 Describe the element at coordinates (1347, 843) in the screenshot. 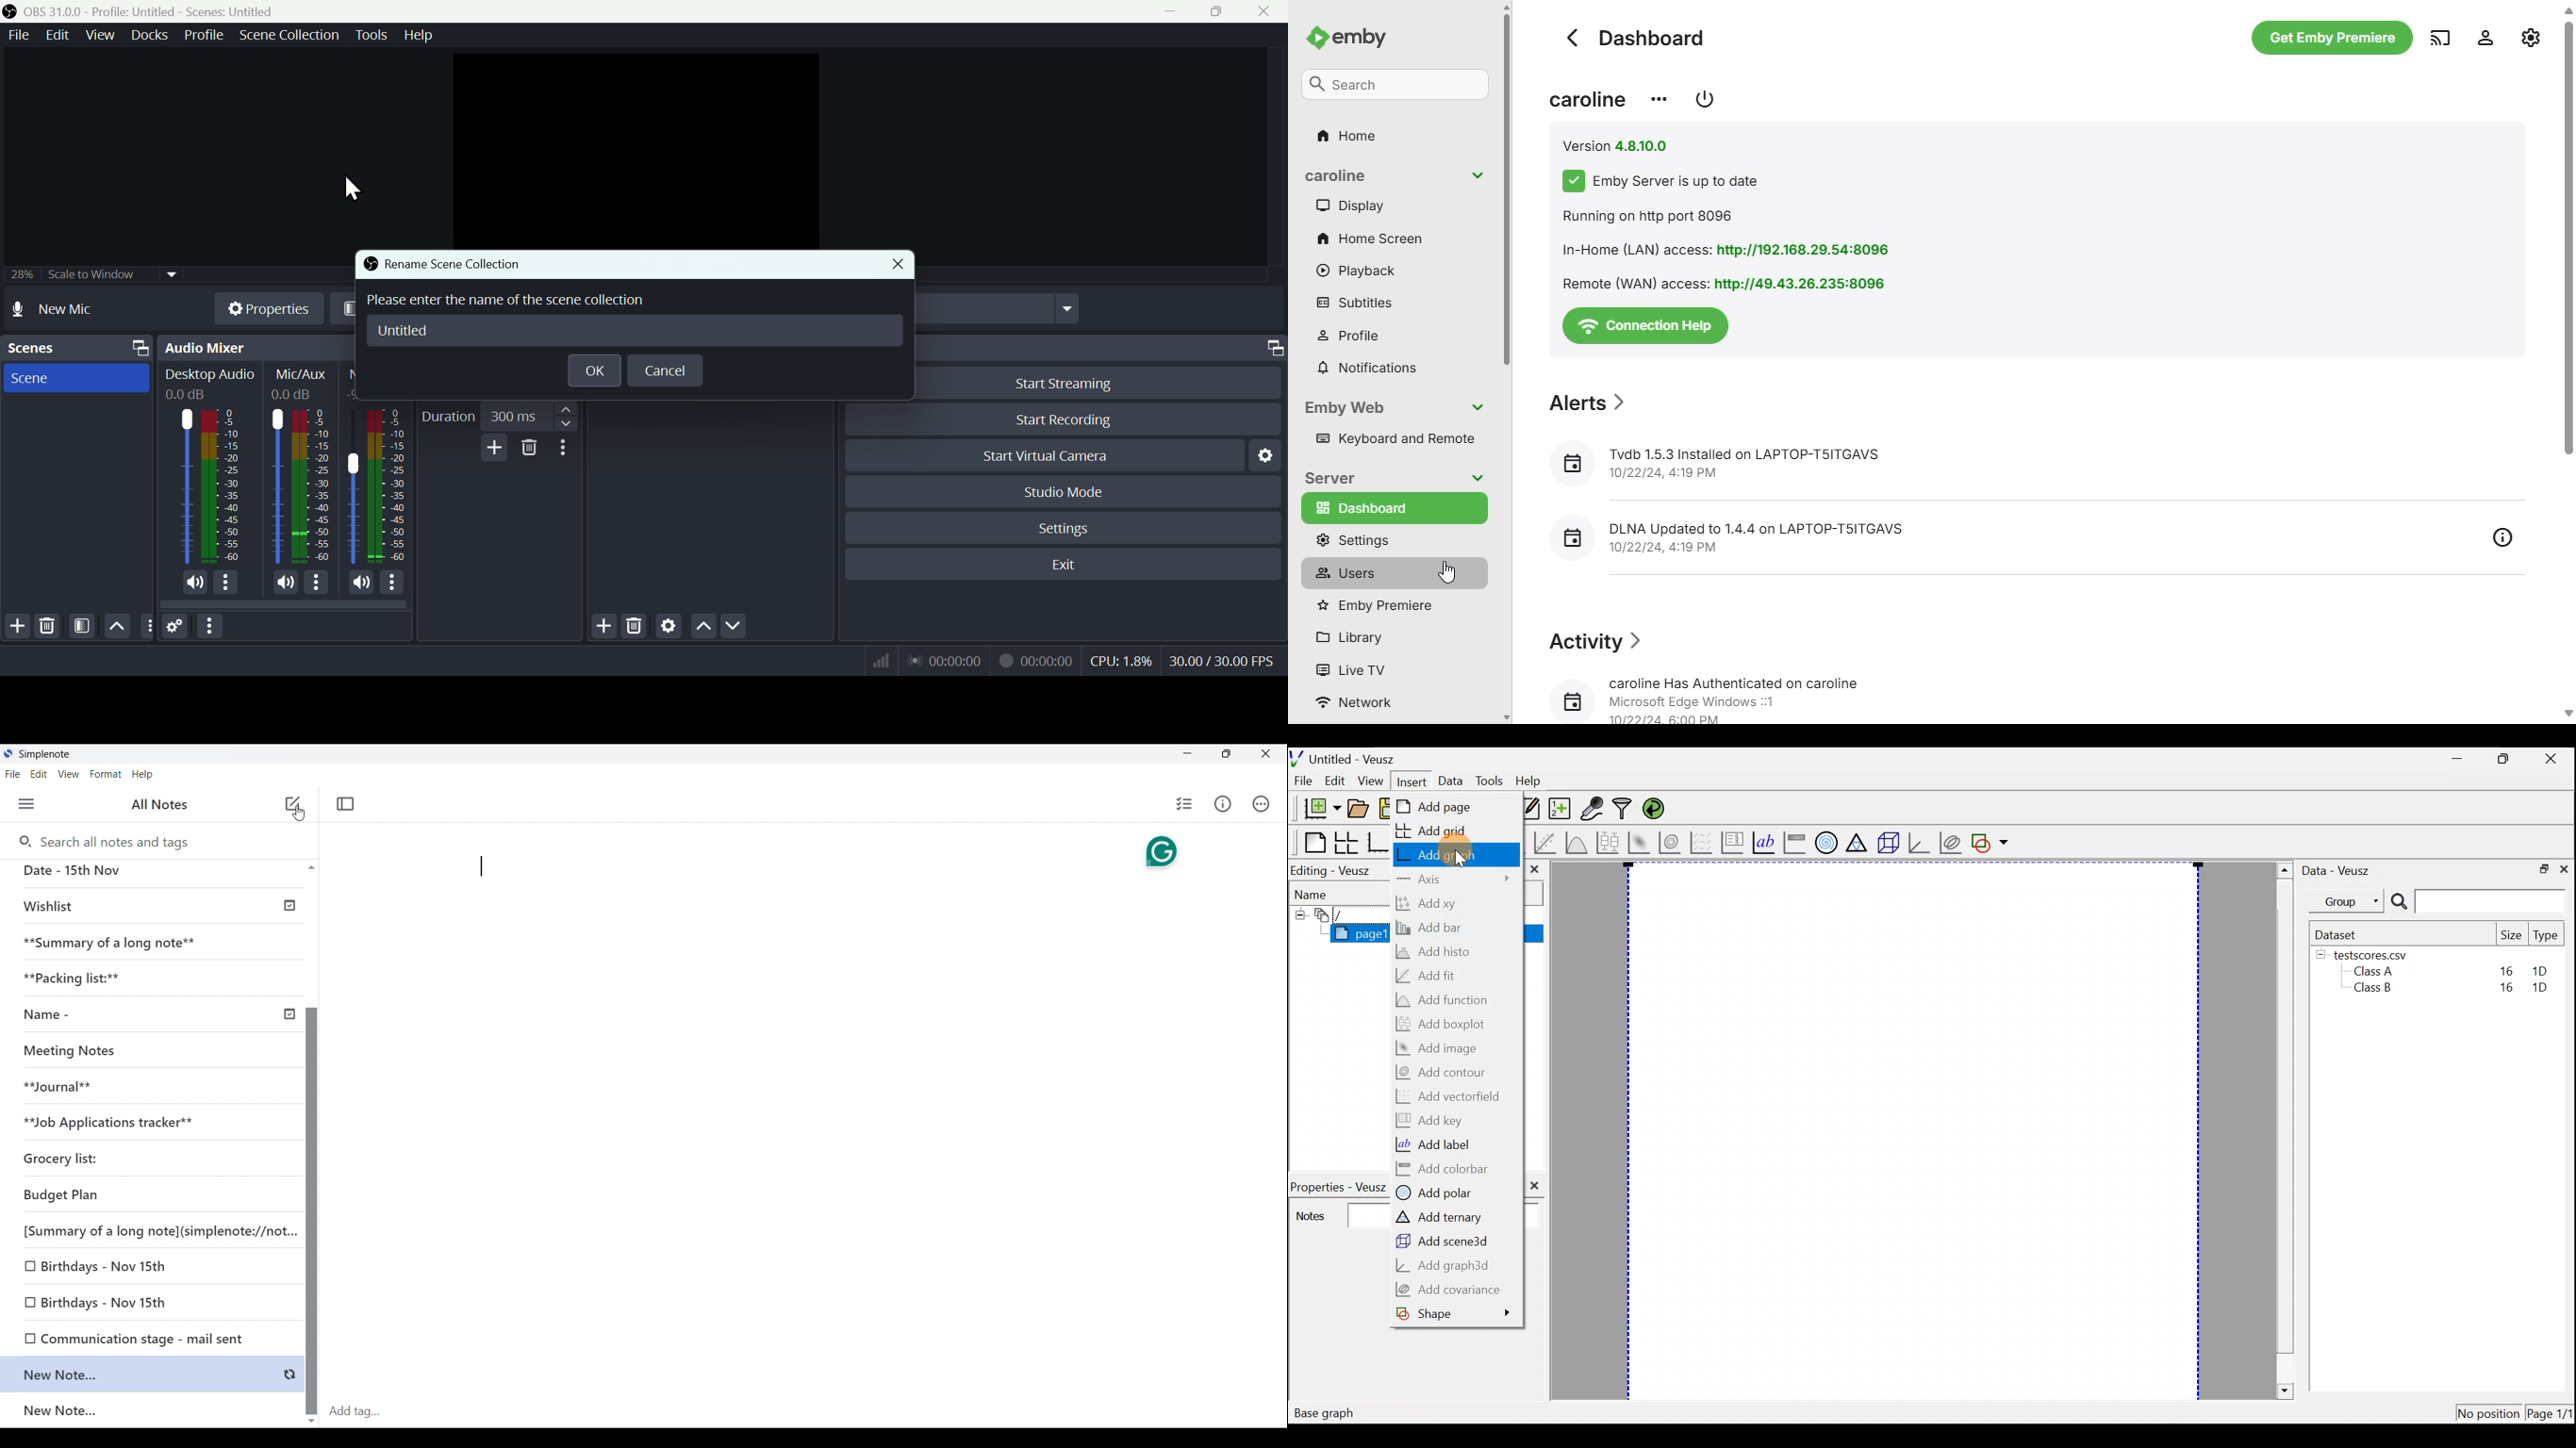

I see `Arrange graphs in a grid` at that location.